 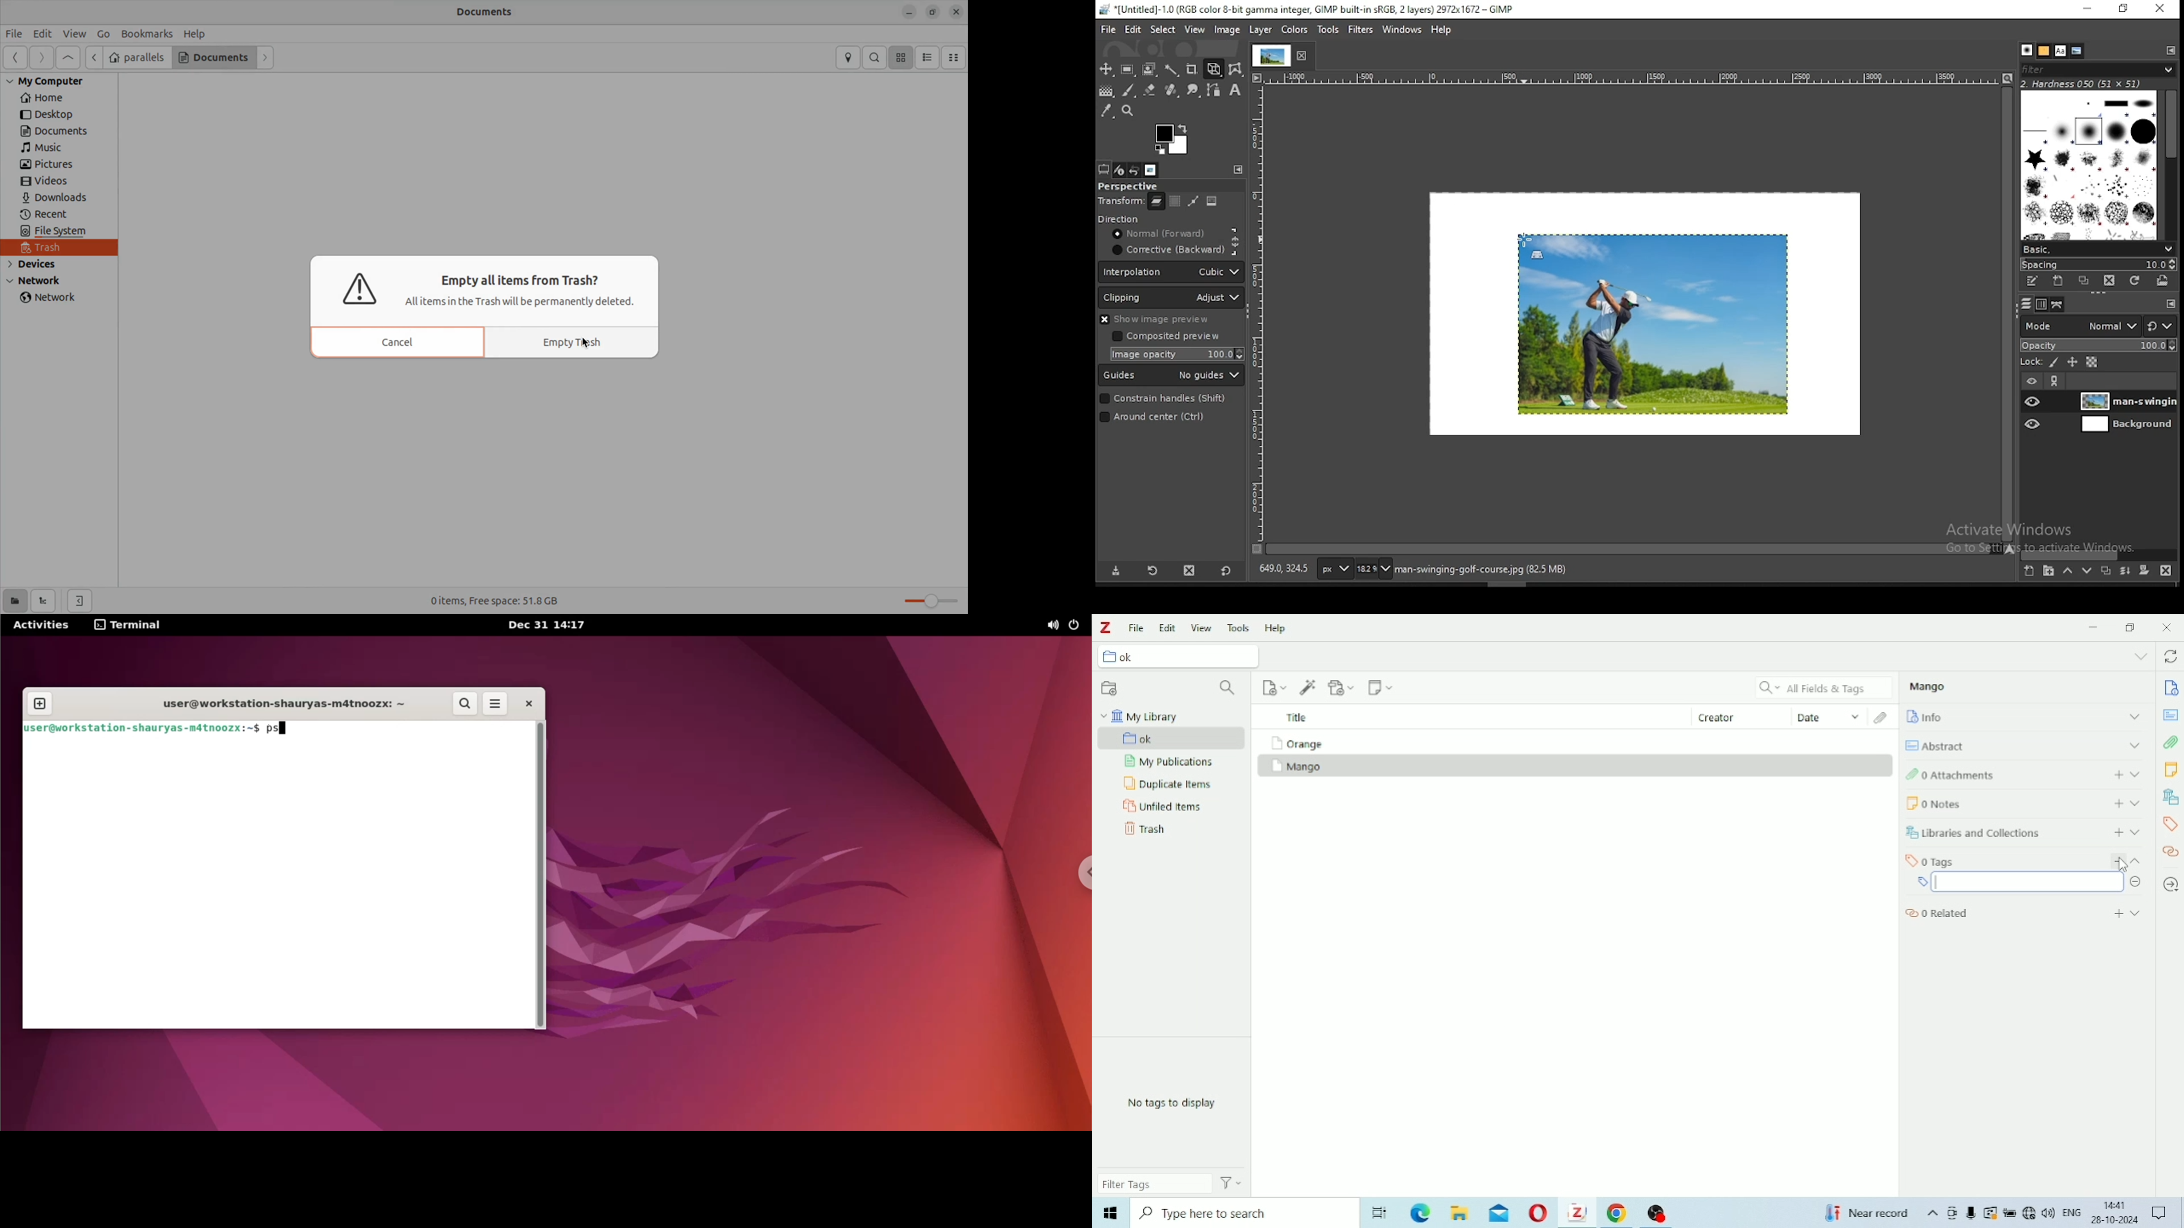 I want to click on 26-10-2024, so click(x=2118, y=1222).